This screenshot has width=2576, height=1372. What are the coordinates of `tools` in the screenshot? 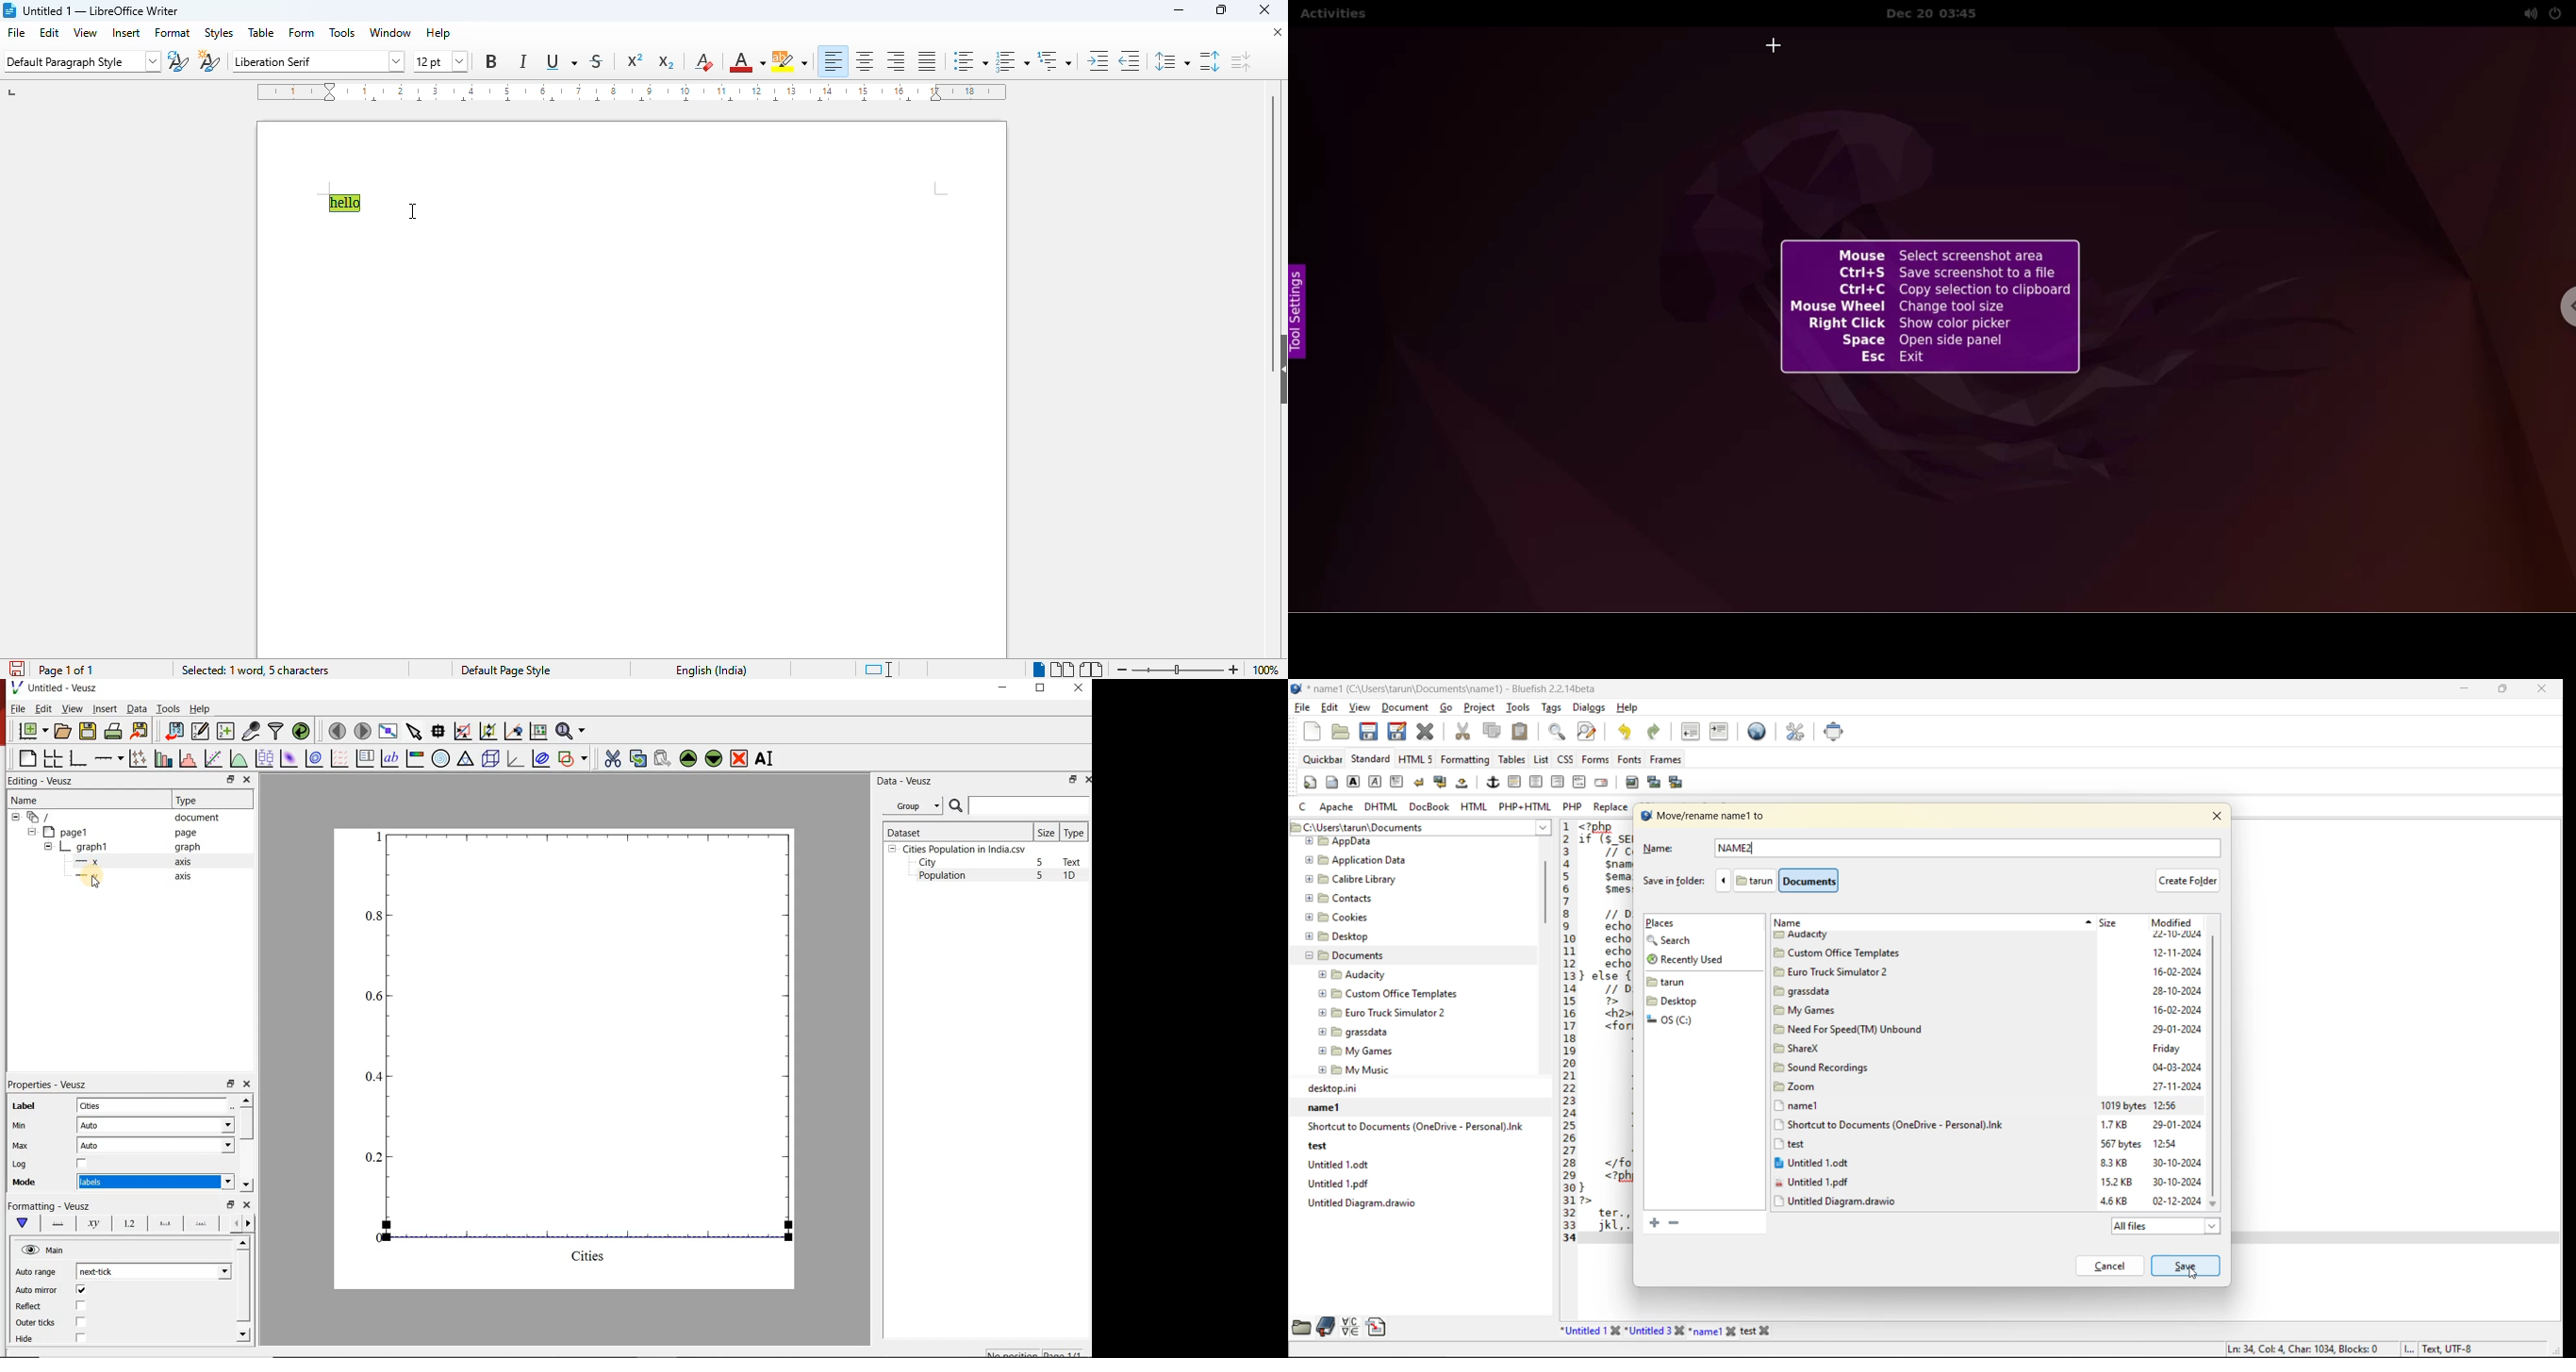 It's located at (1519, 708).